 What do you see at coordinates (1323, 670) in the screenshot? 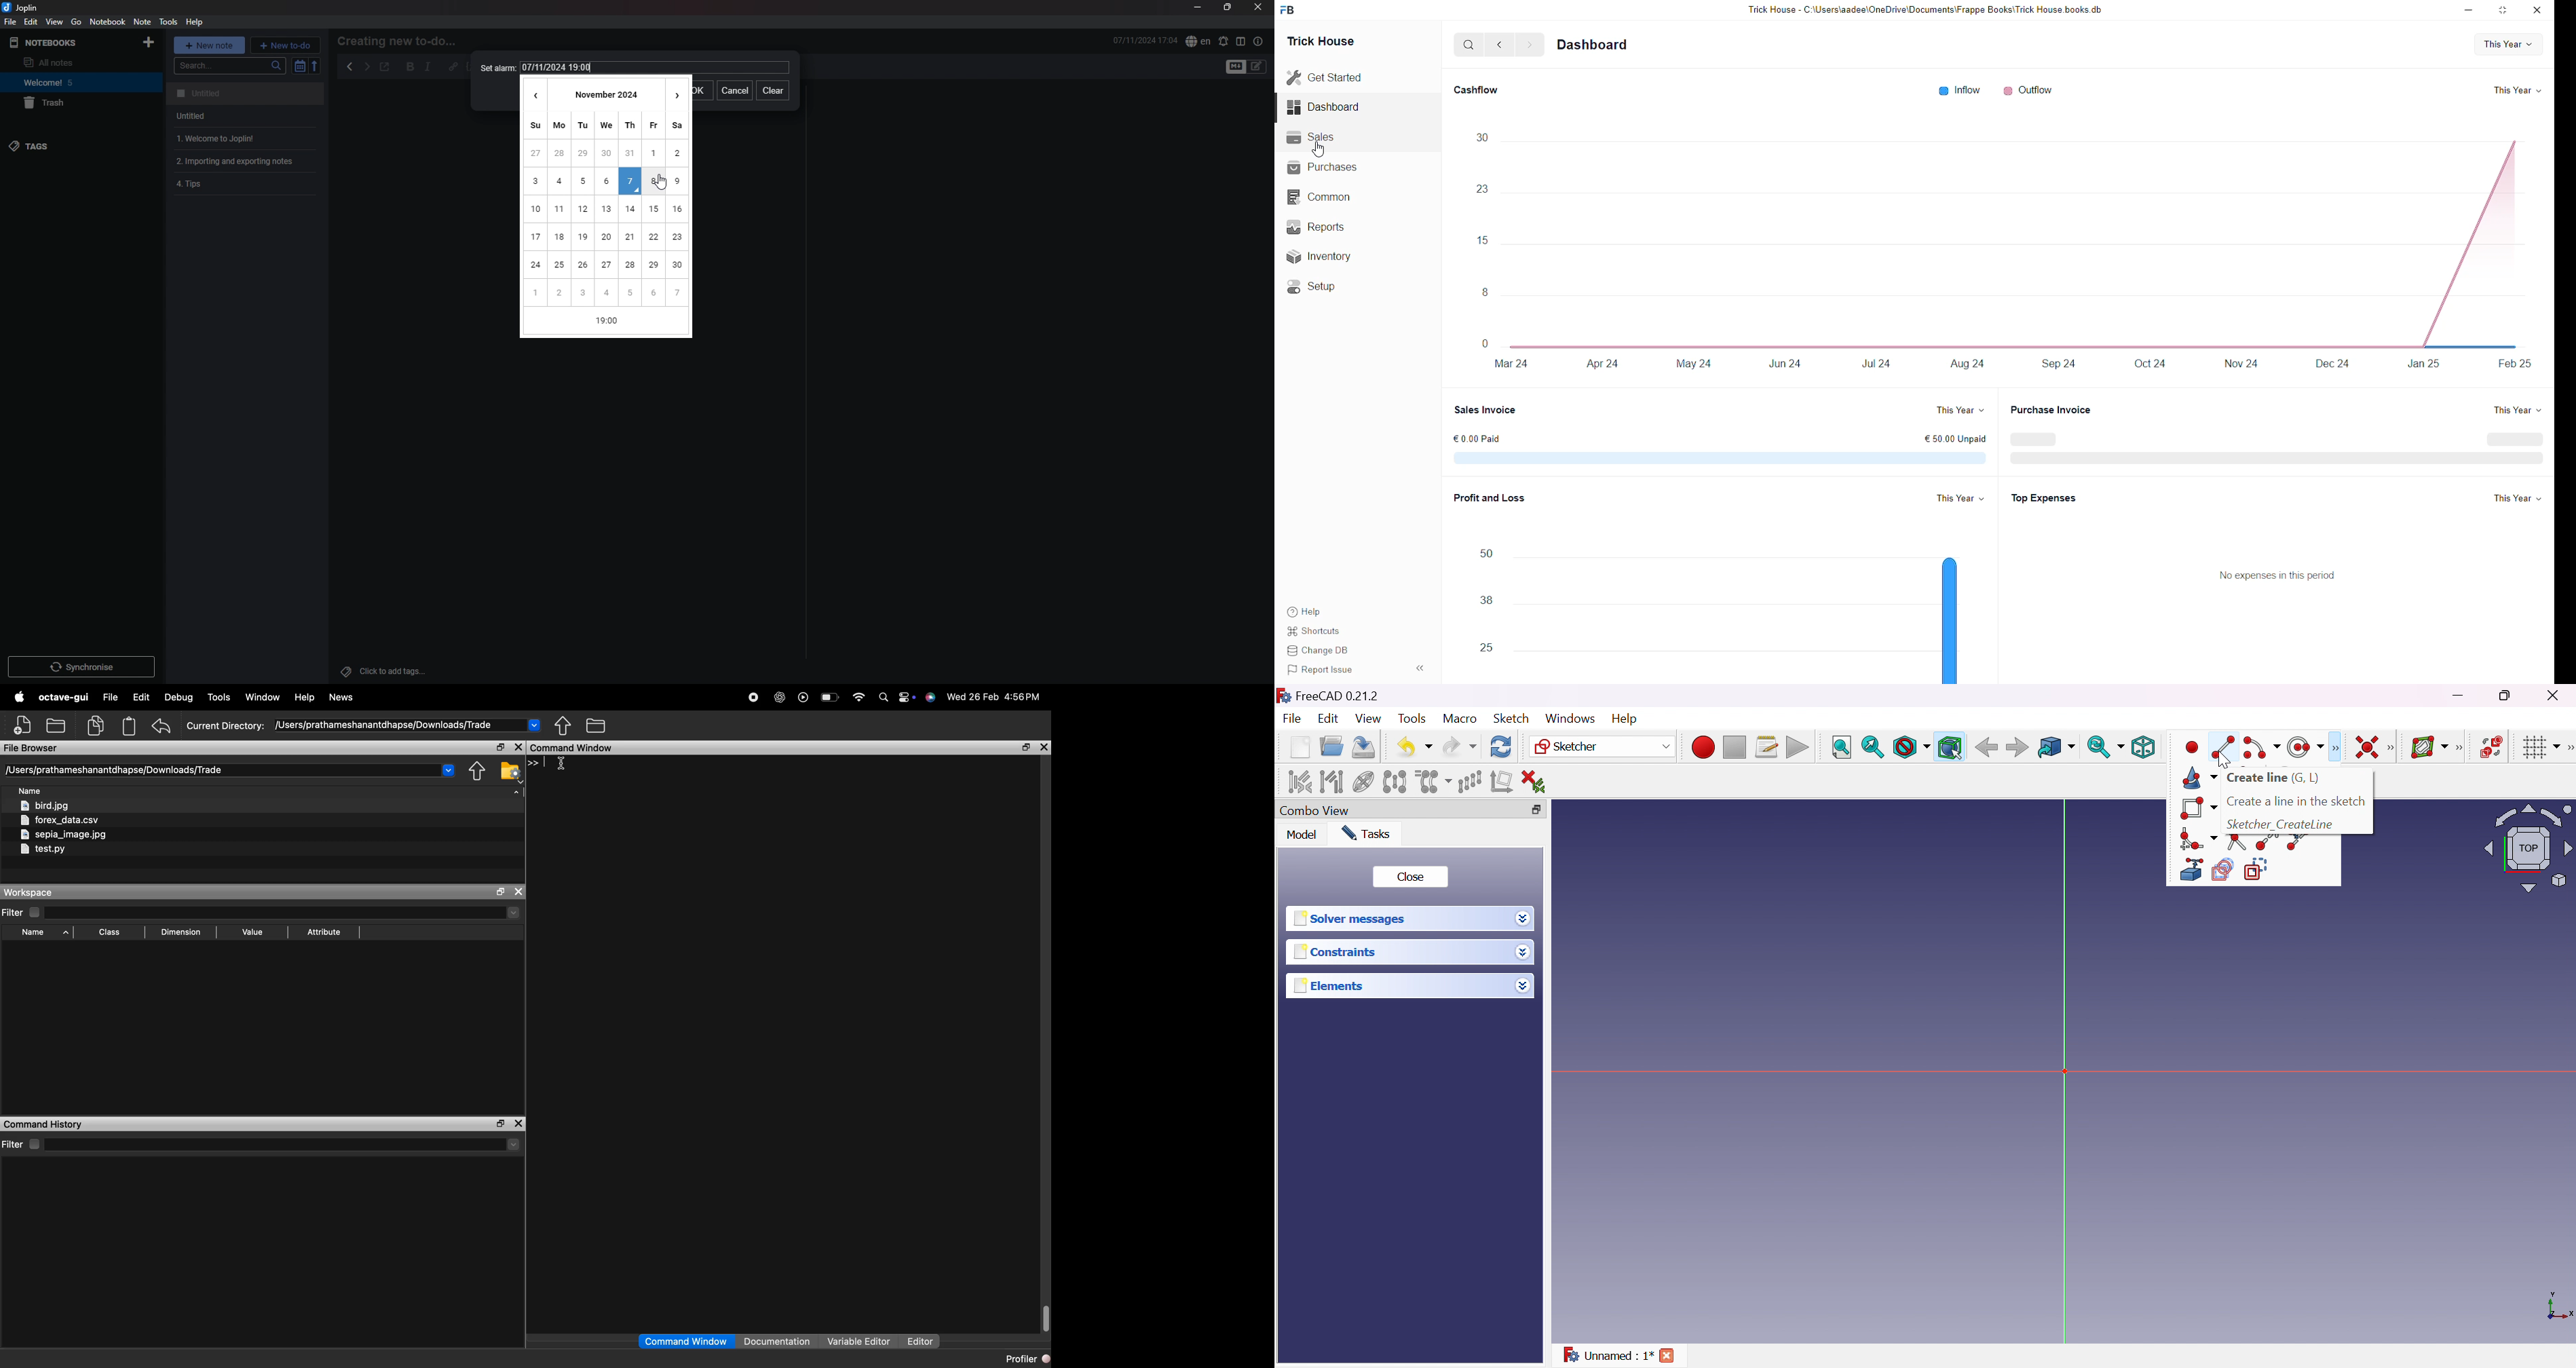
I see `Report Issue` at bounding box center [1323, 670].